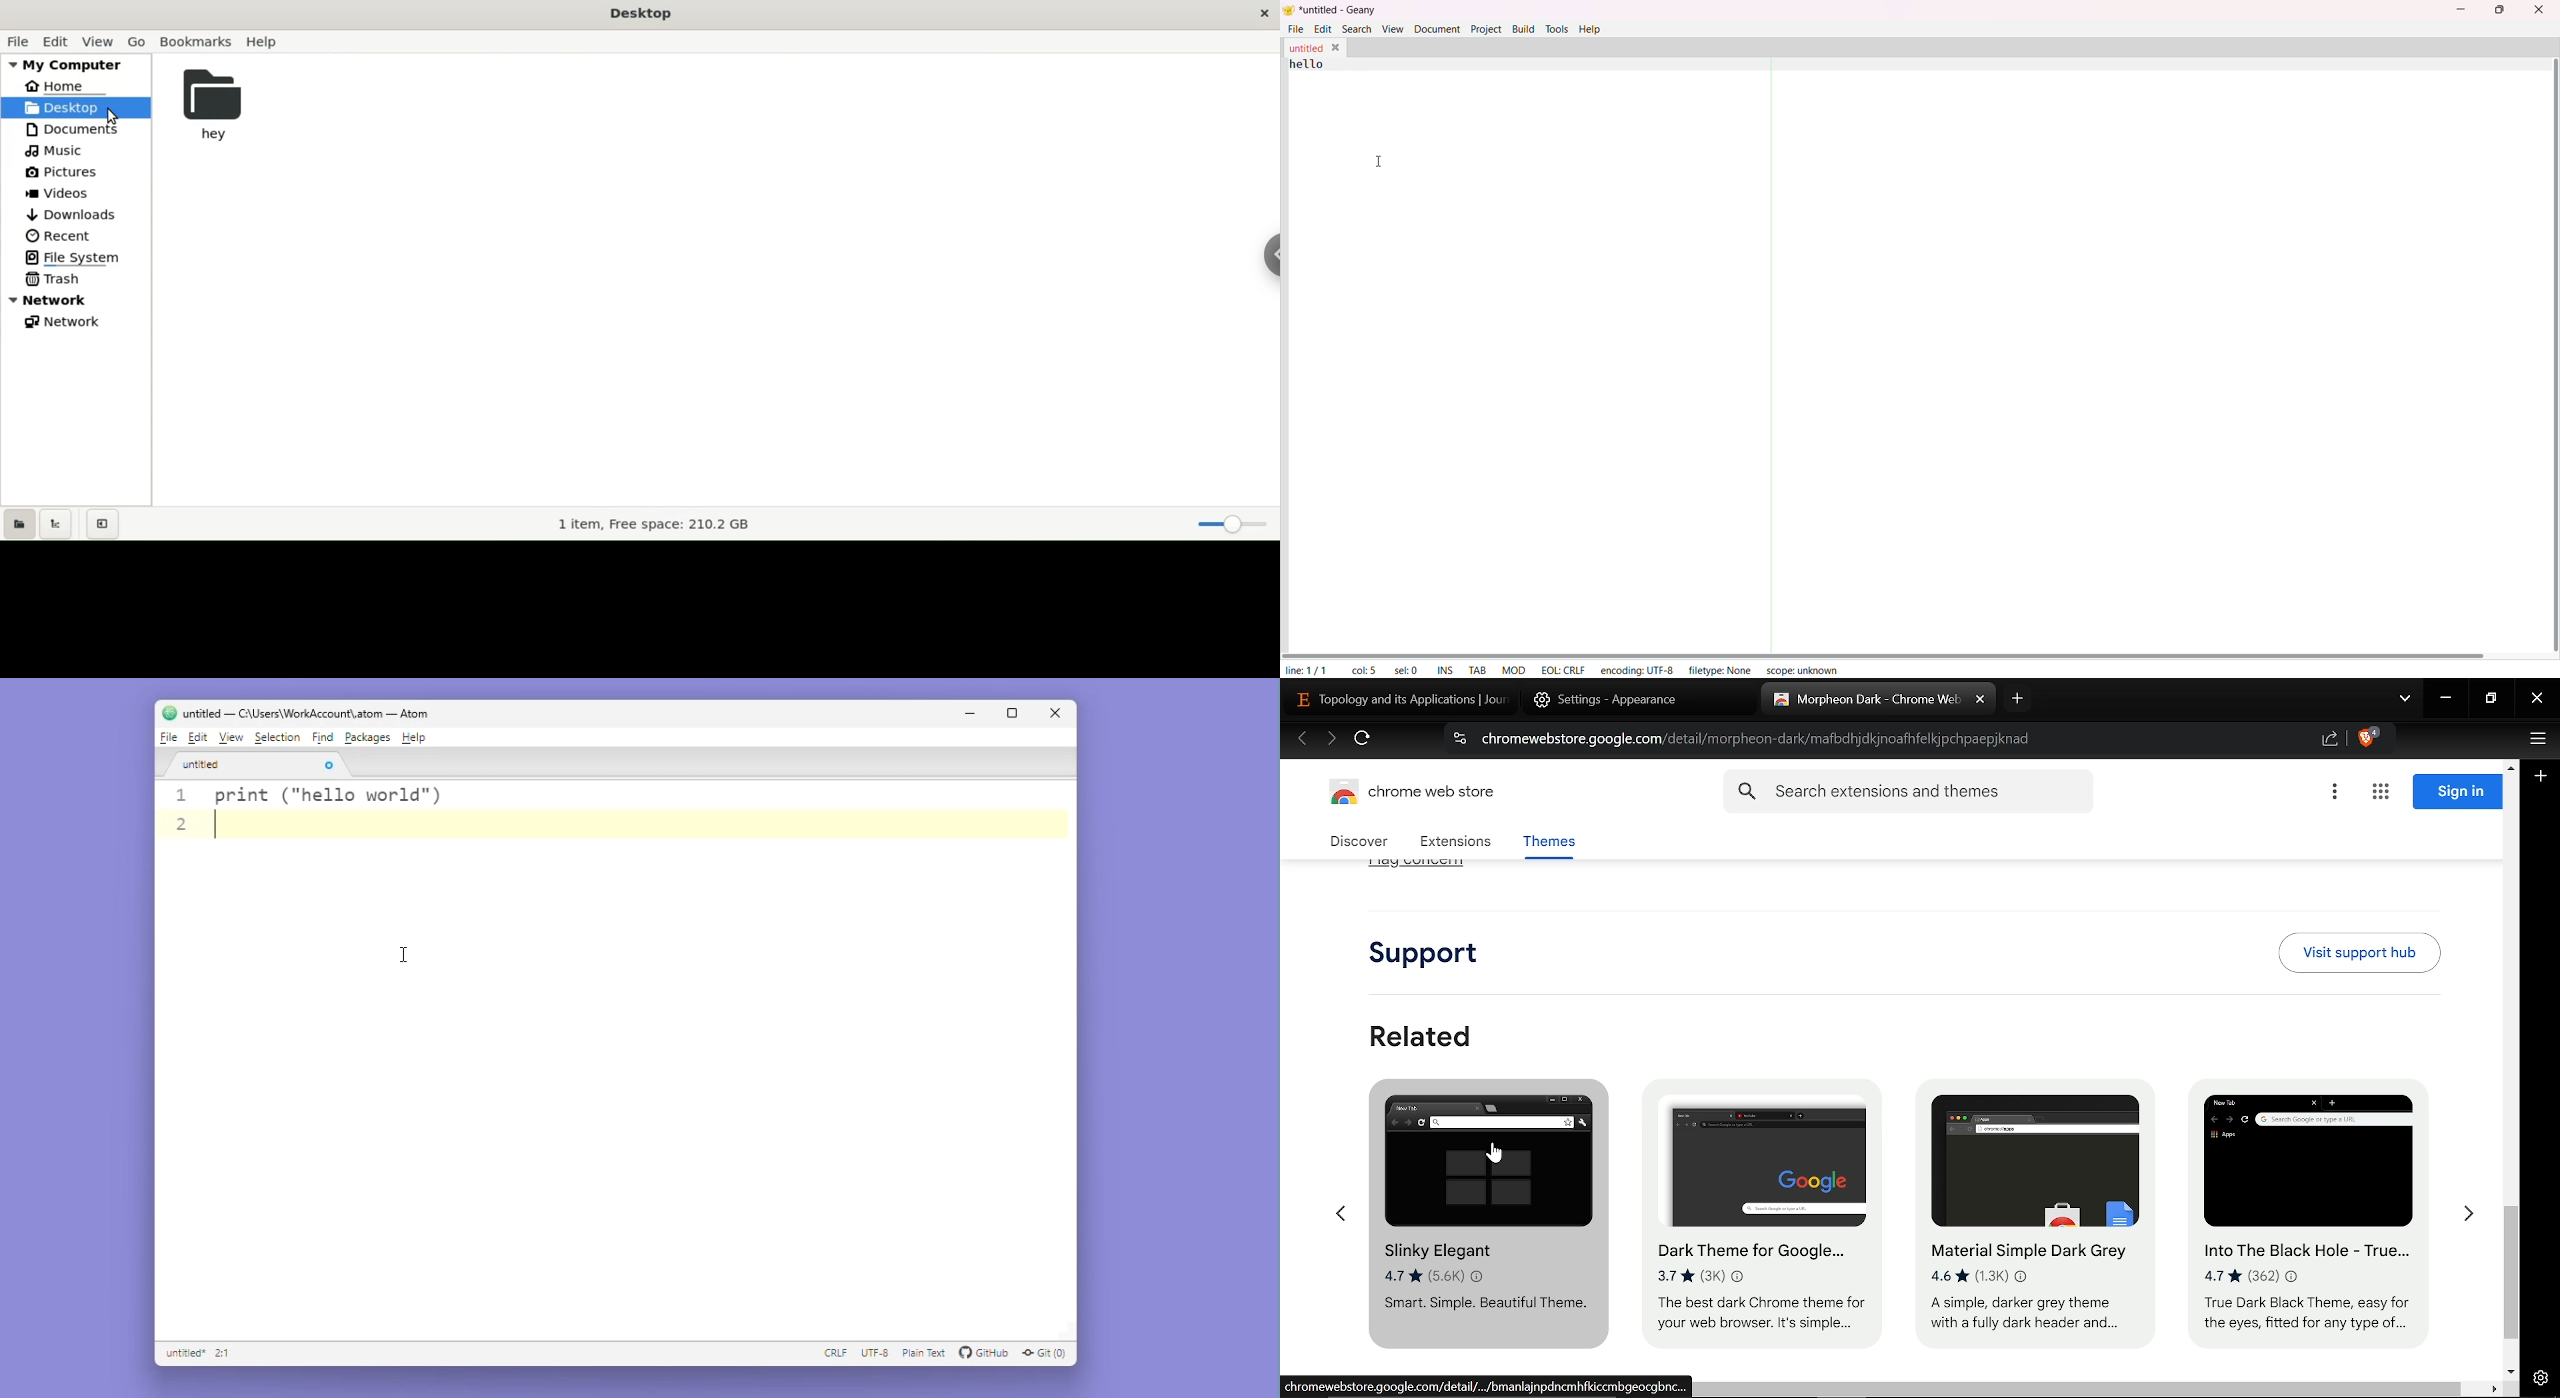 This screenshot has width=2576, height=1400. I want to click on vertical scroll bar, so click(2551, 351).